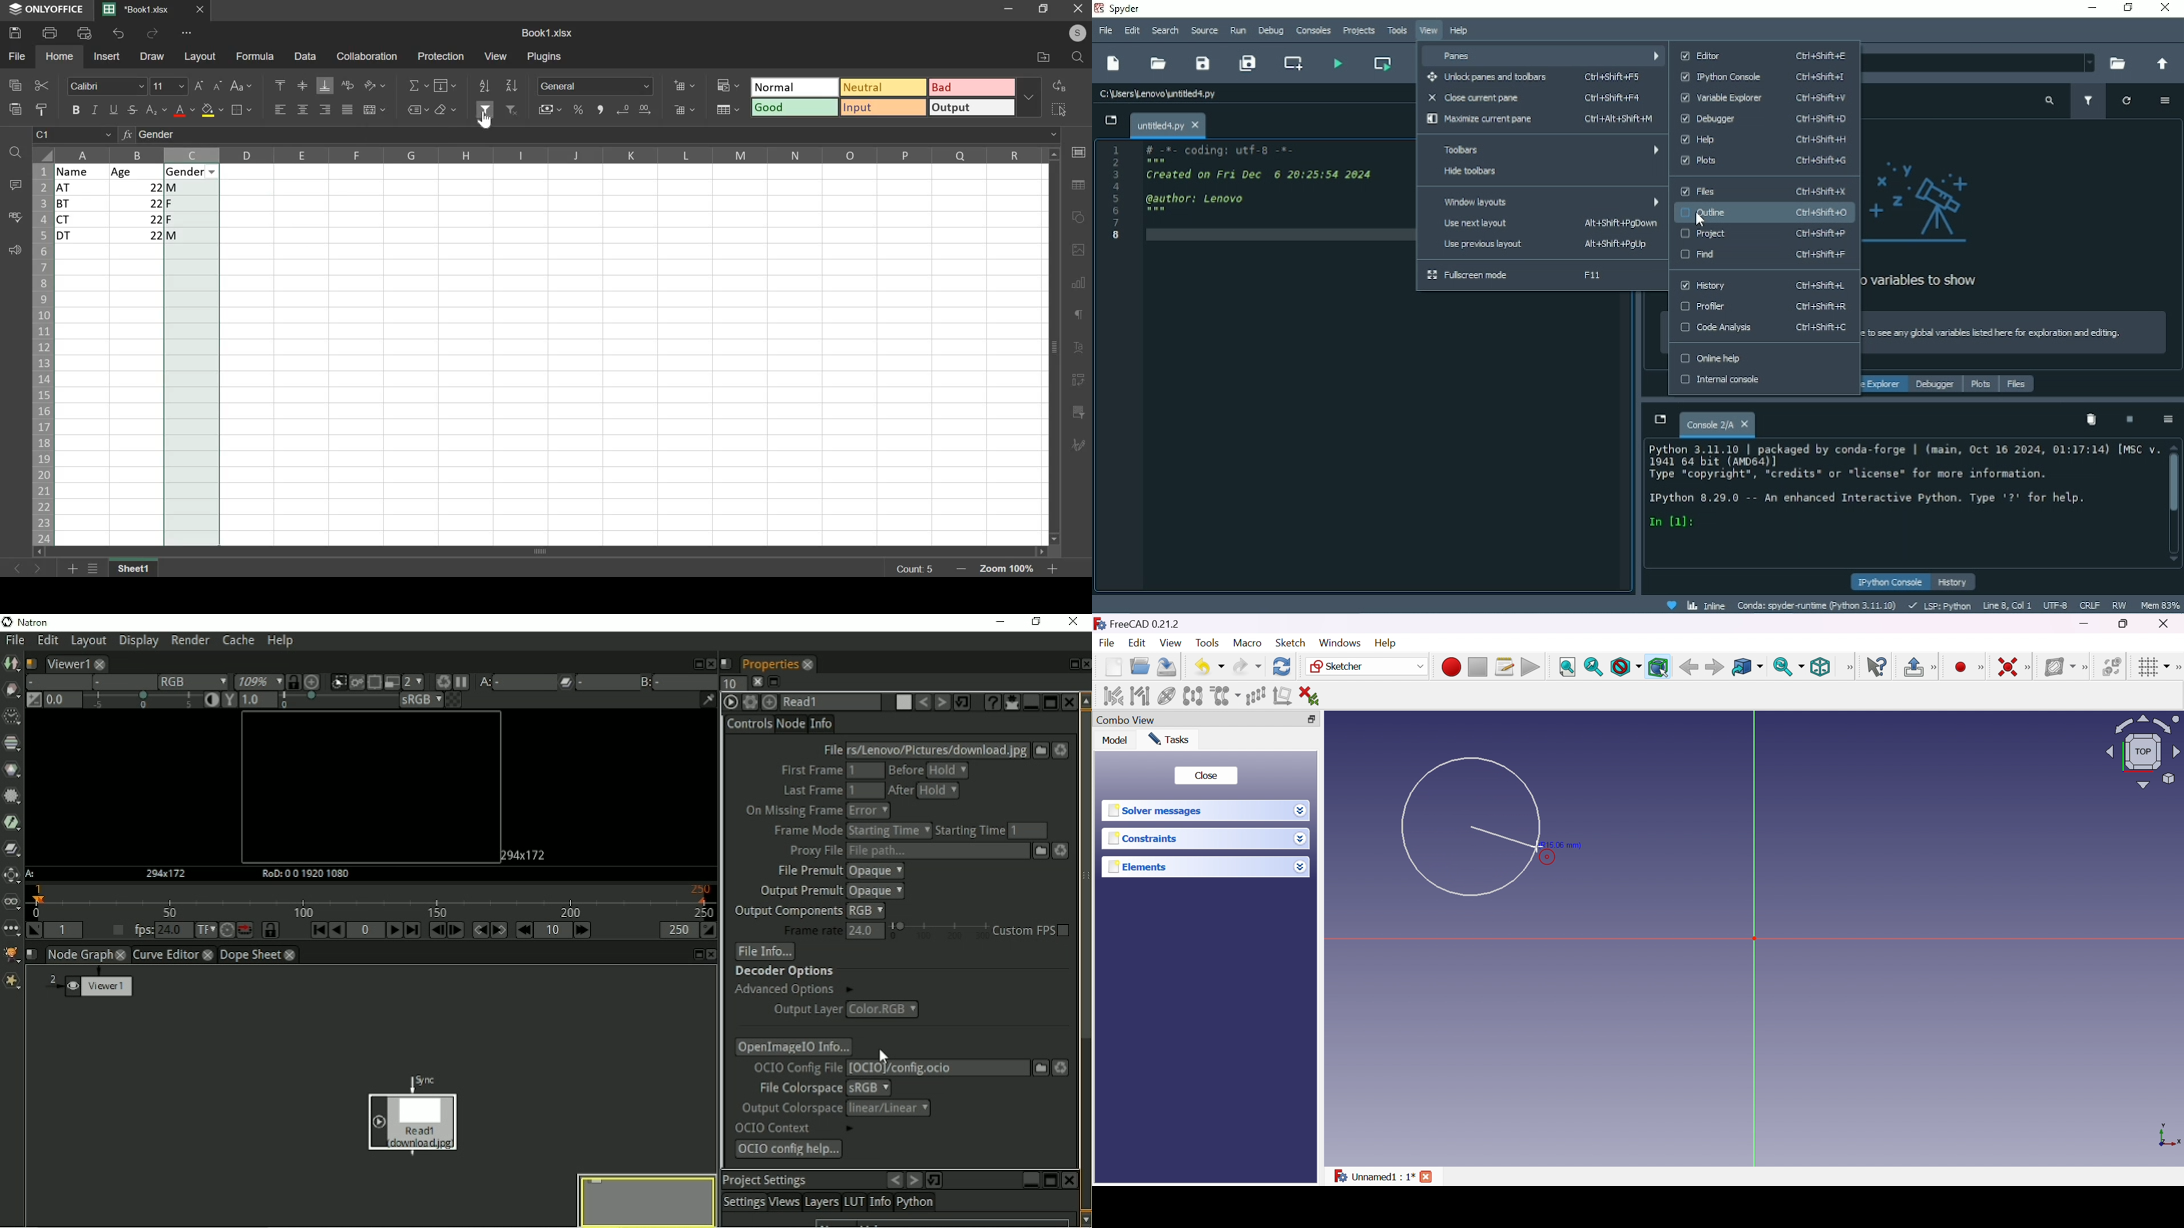 The width and height of the screenshot is (2184, 1232). What do you see at coordinates (138, 9) in the screenshot?
I see `*book1.xlsx` at bounding box center [138, 9].